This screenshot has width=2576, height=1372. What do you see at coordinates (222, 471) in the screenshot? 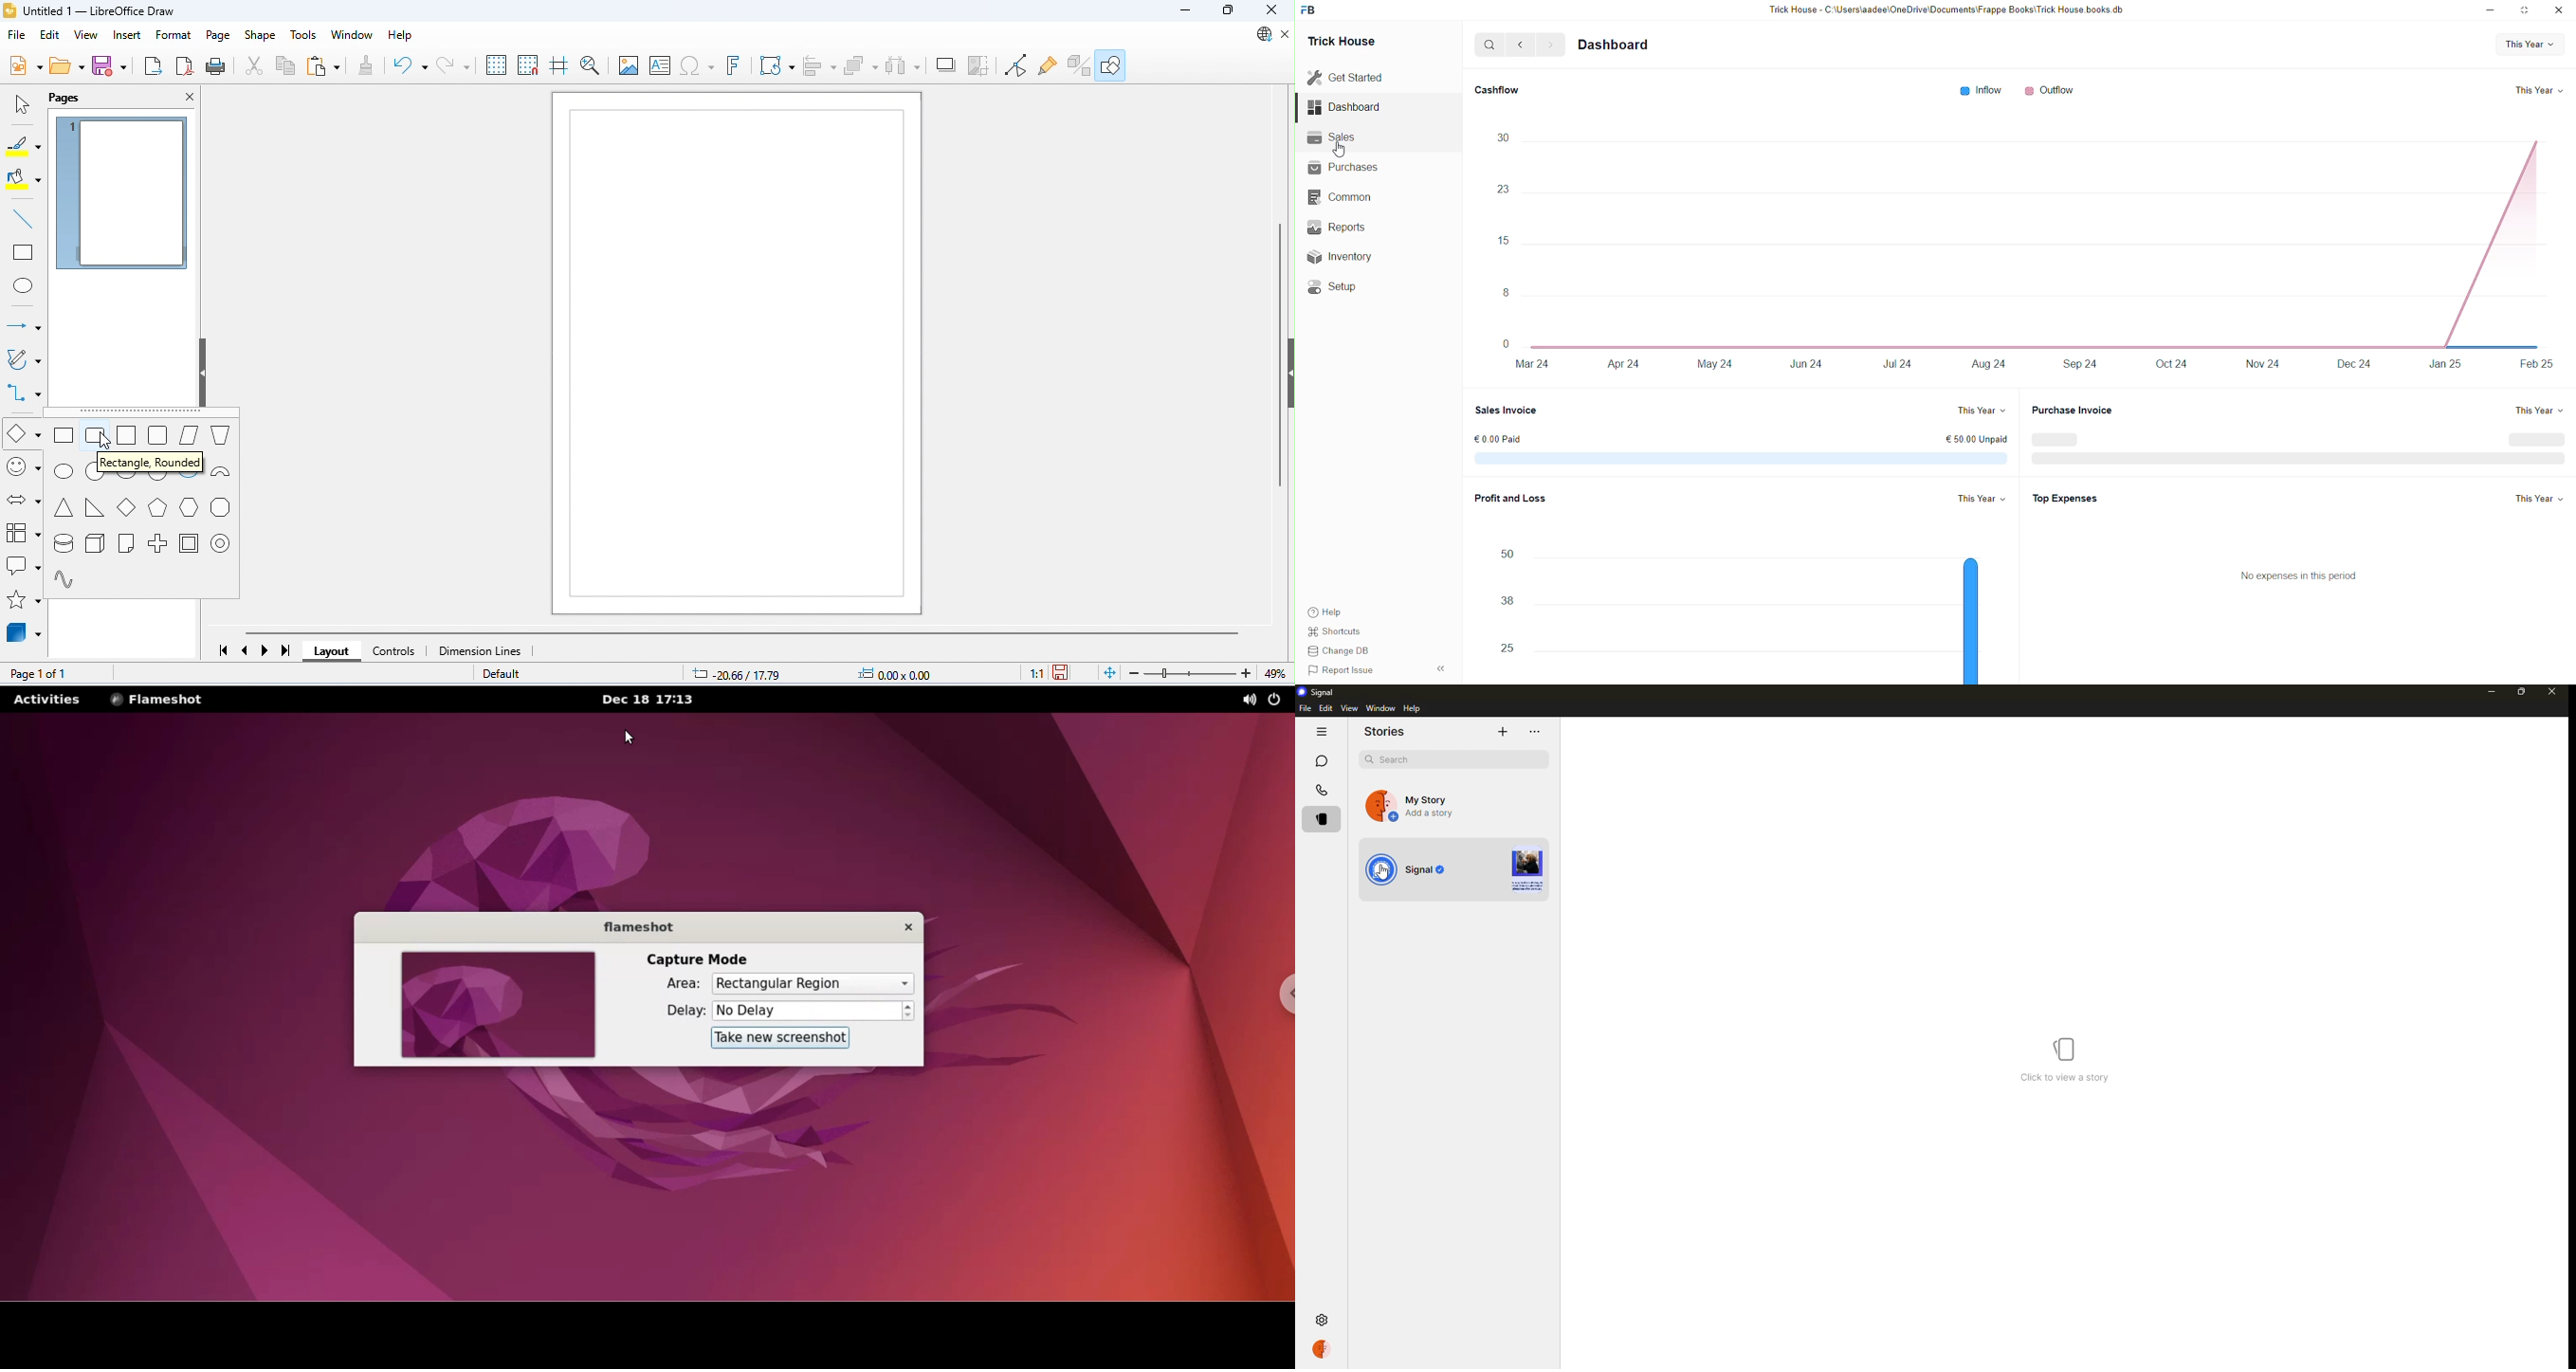
I see `block arc` at bounding box center [222, 471].